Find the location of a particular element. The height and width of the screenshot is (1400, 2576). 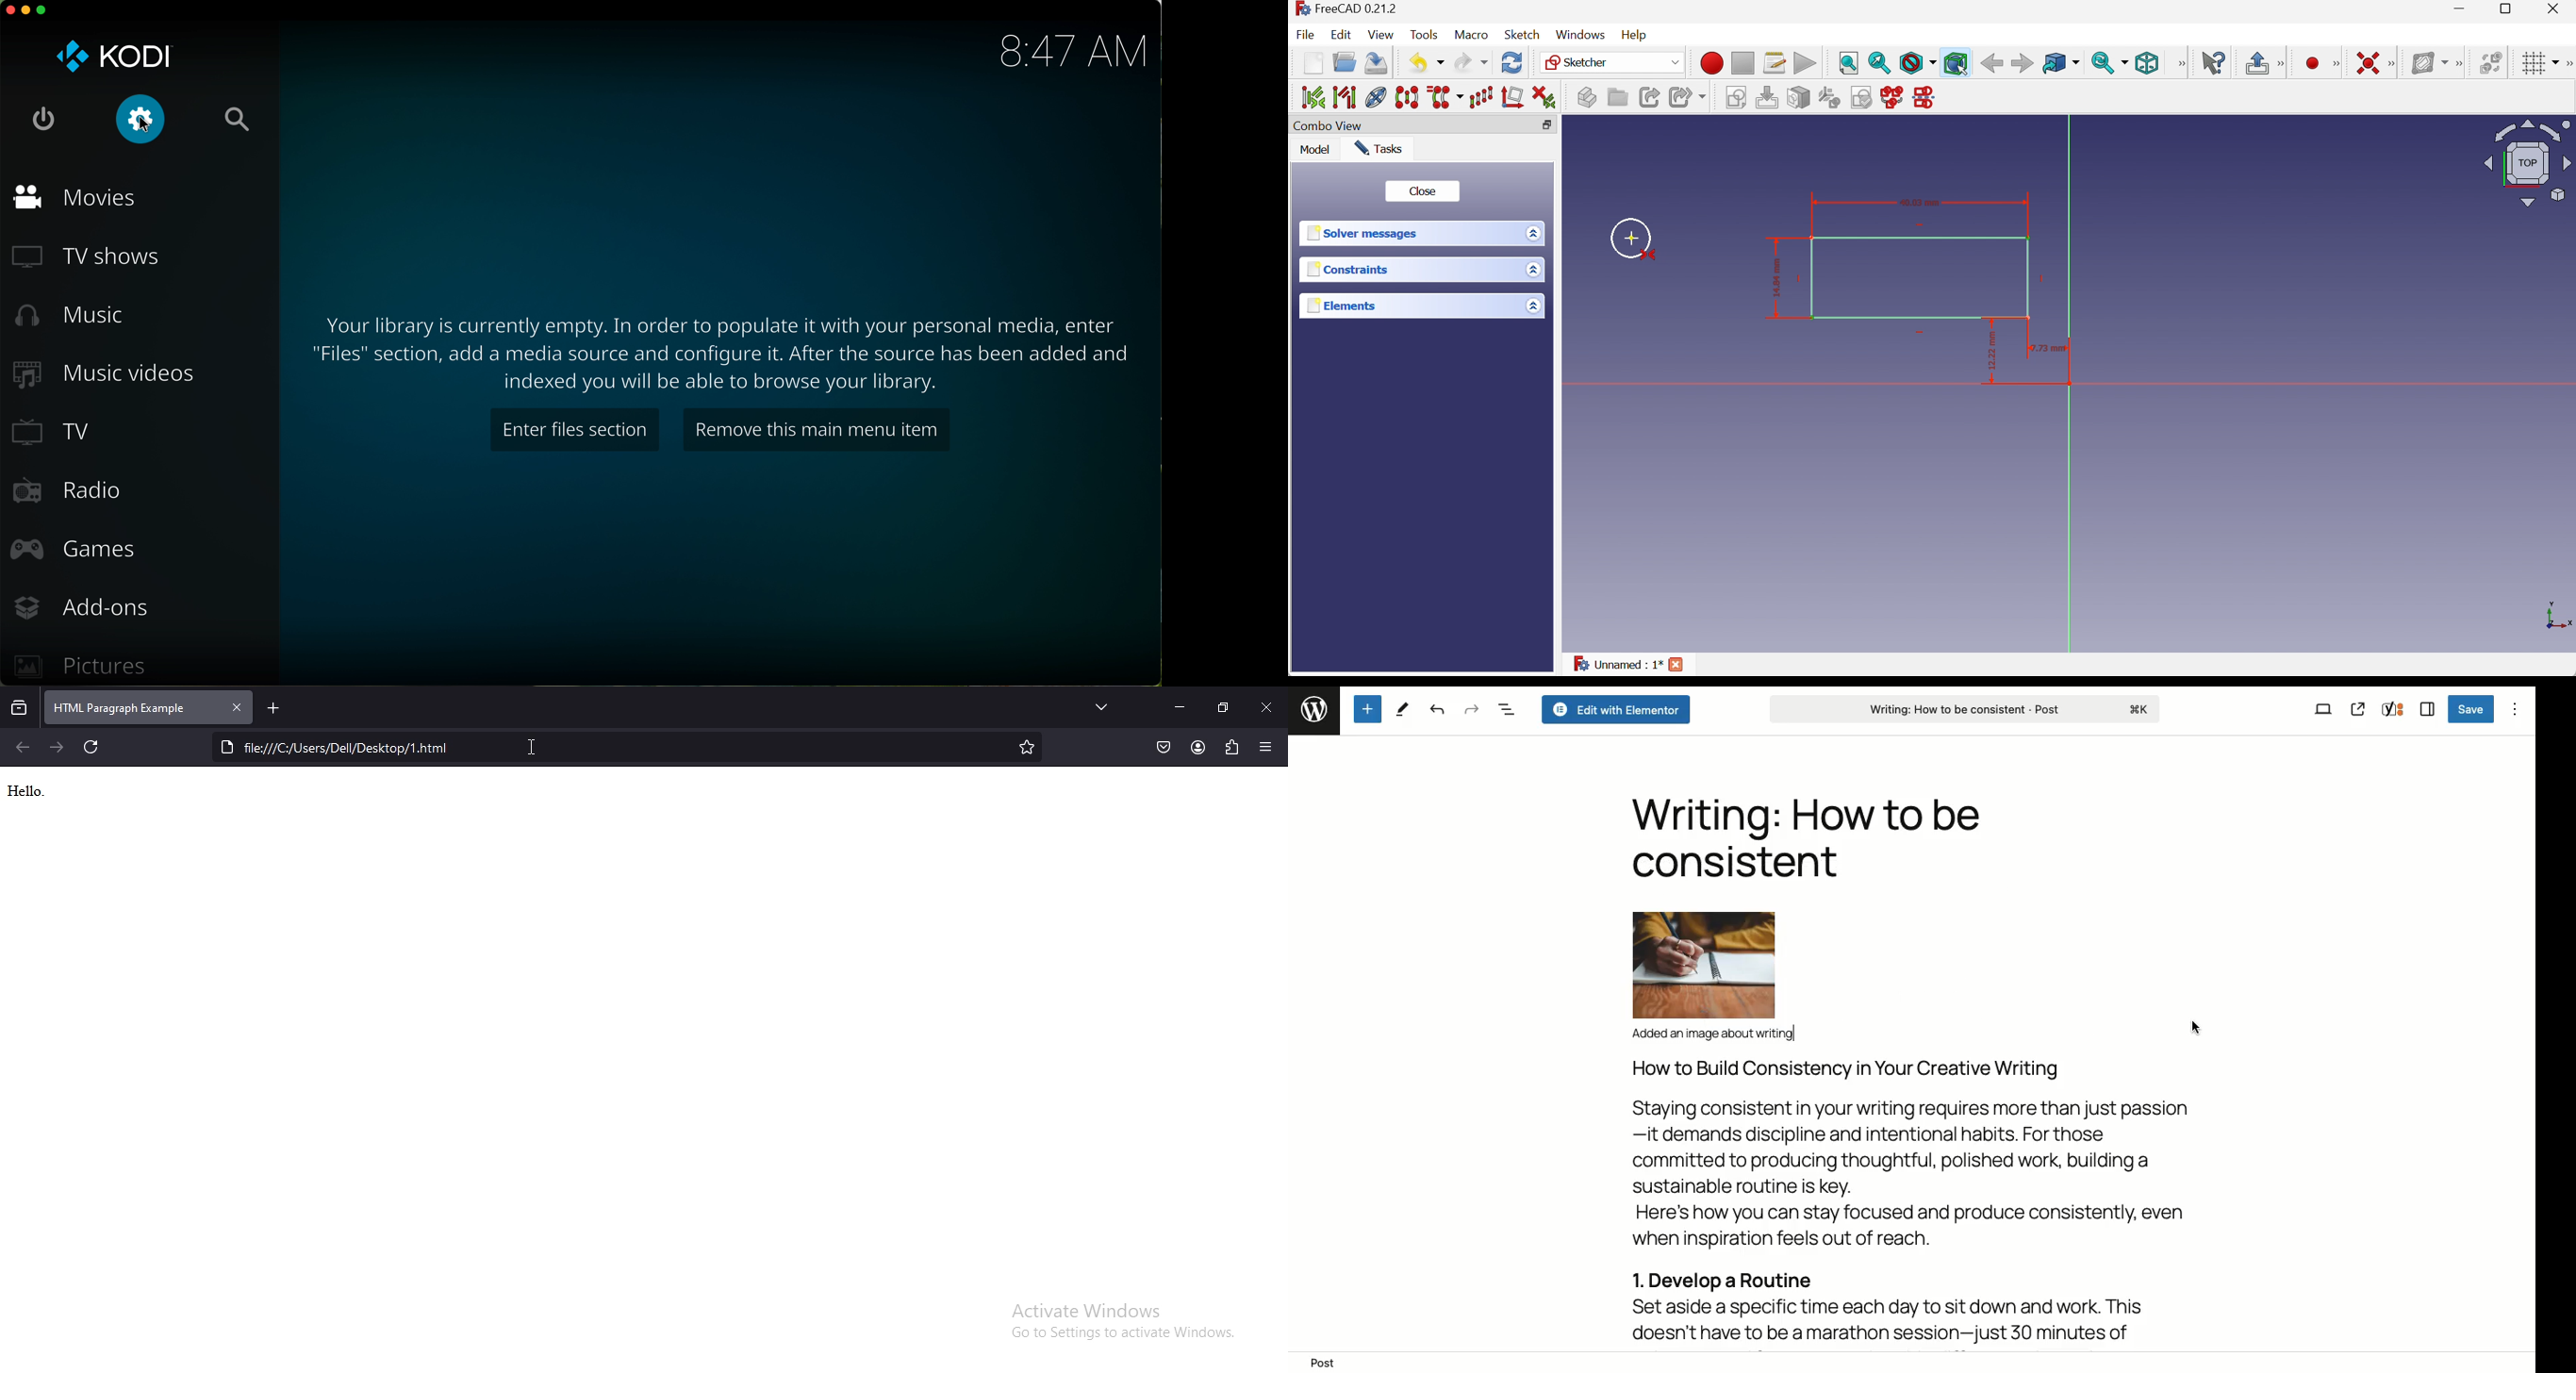

Map sketch to face... is located at coordinates (1799, 99).